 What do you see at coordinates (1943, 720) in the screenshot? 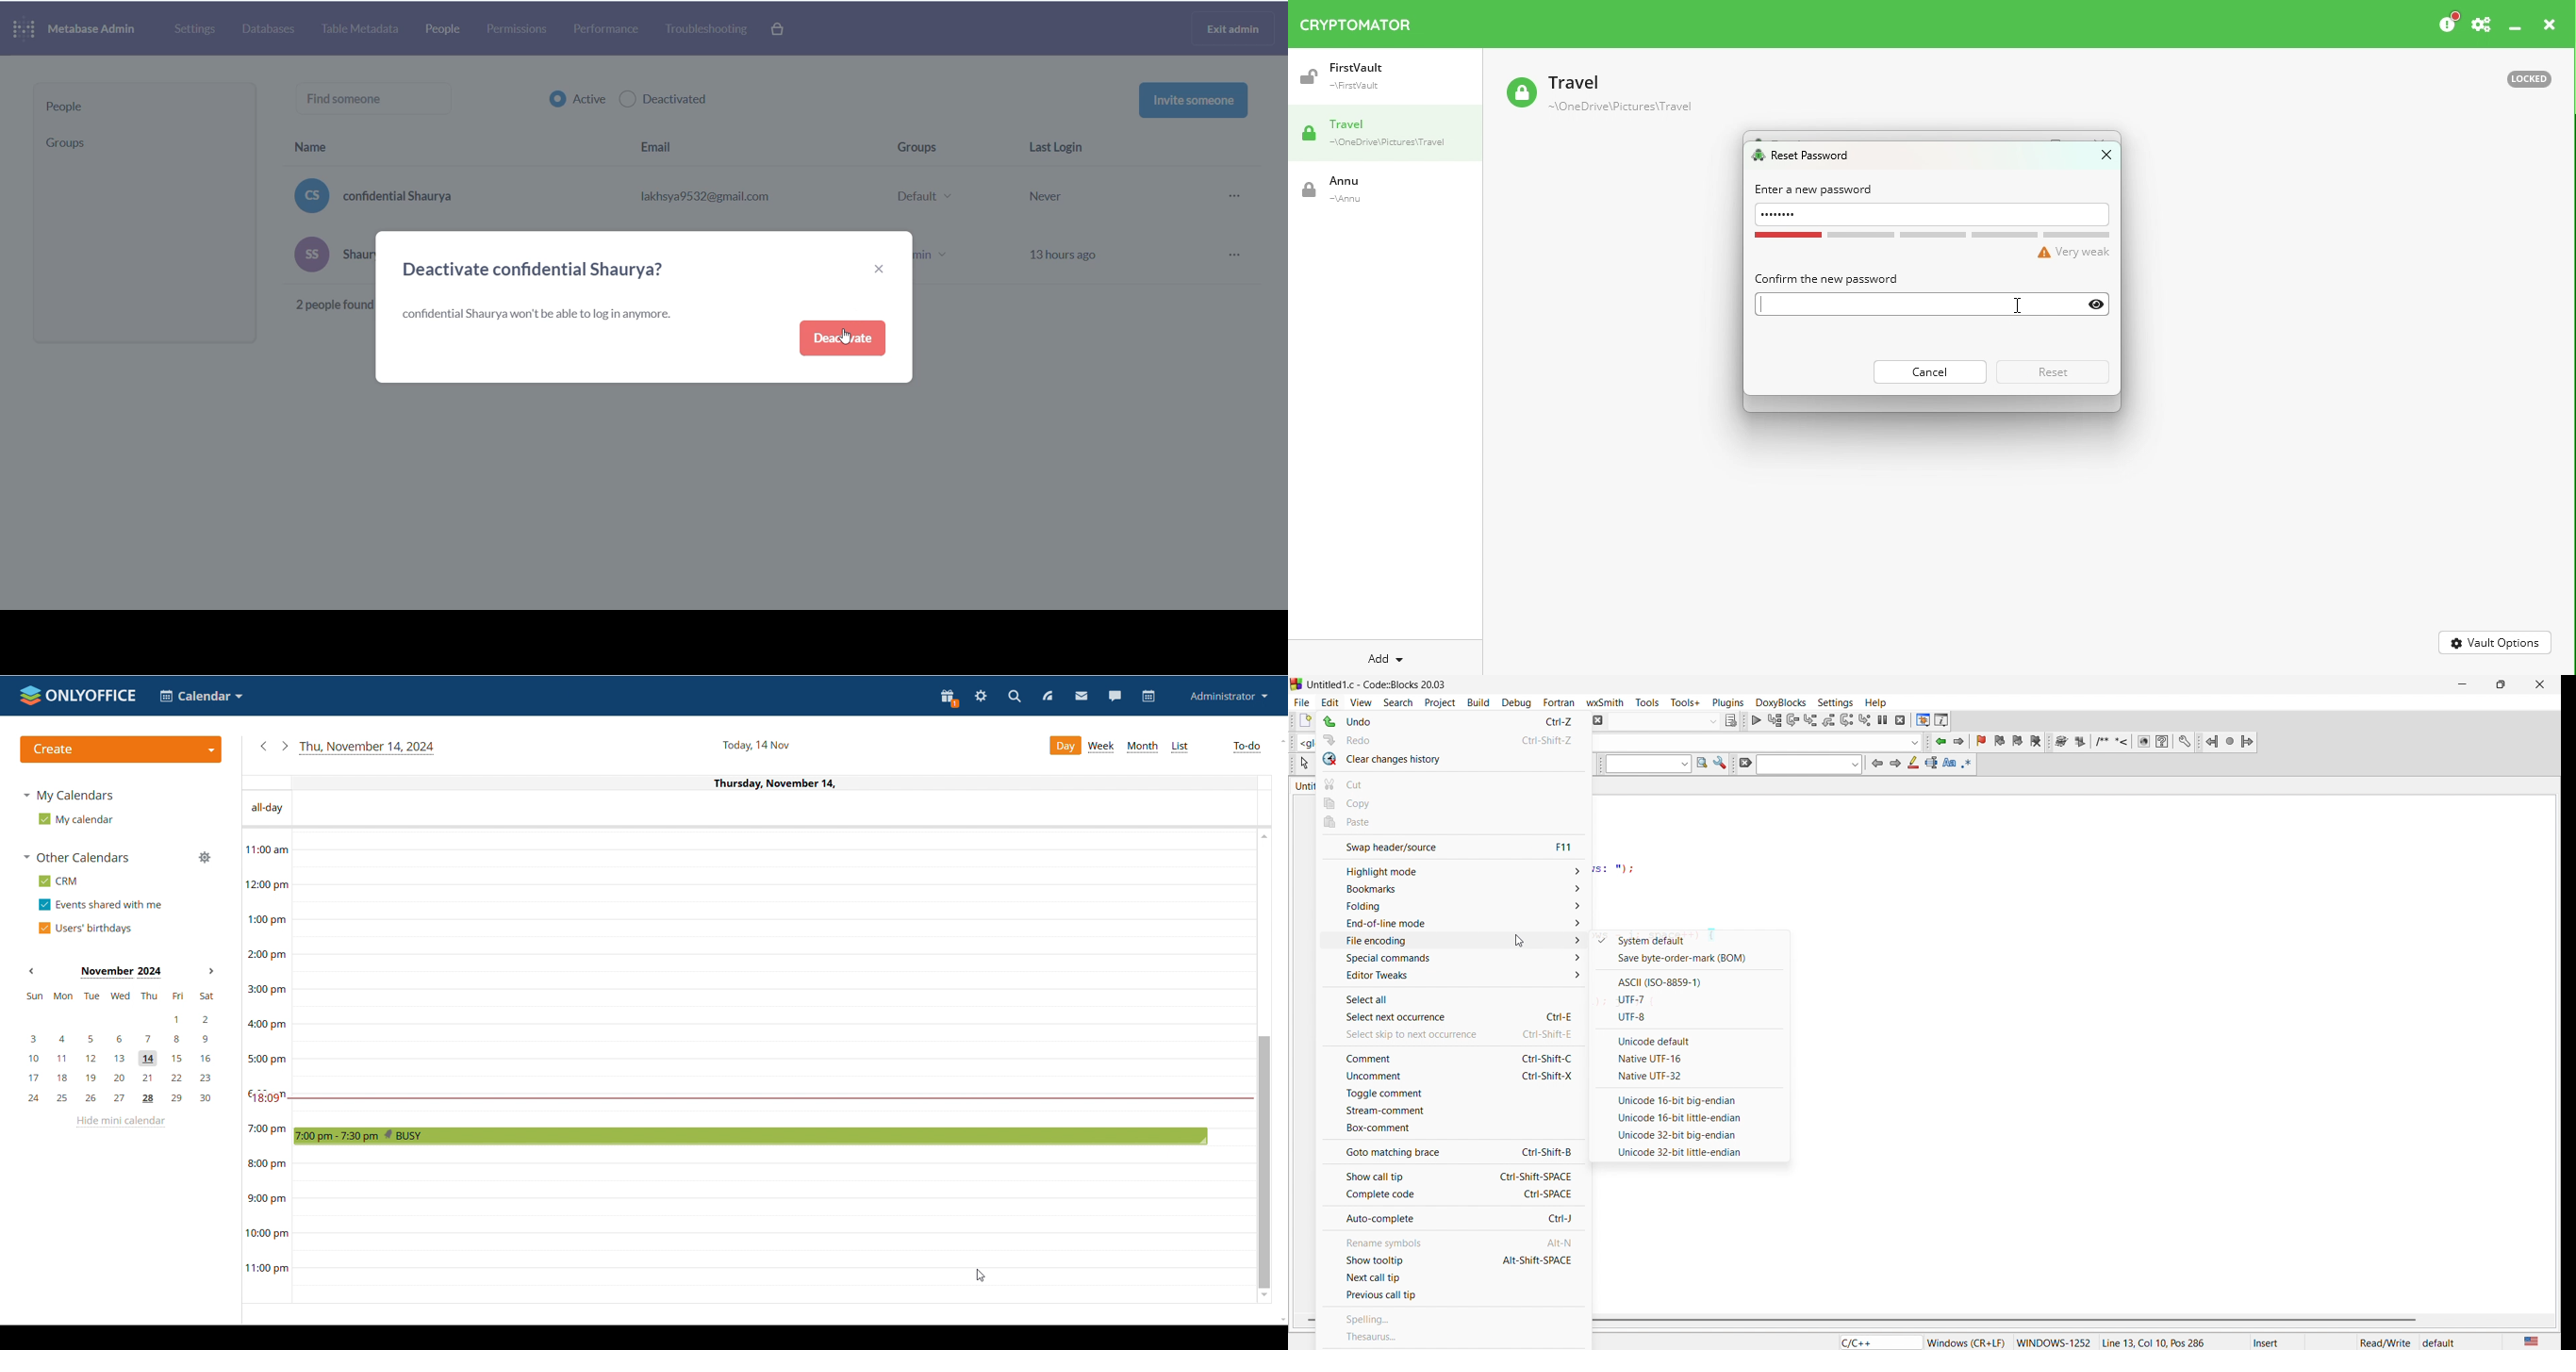
I see `info` at bounding box center [1943, 720].